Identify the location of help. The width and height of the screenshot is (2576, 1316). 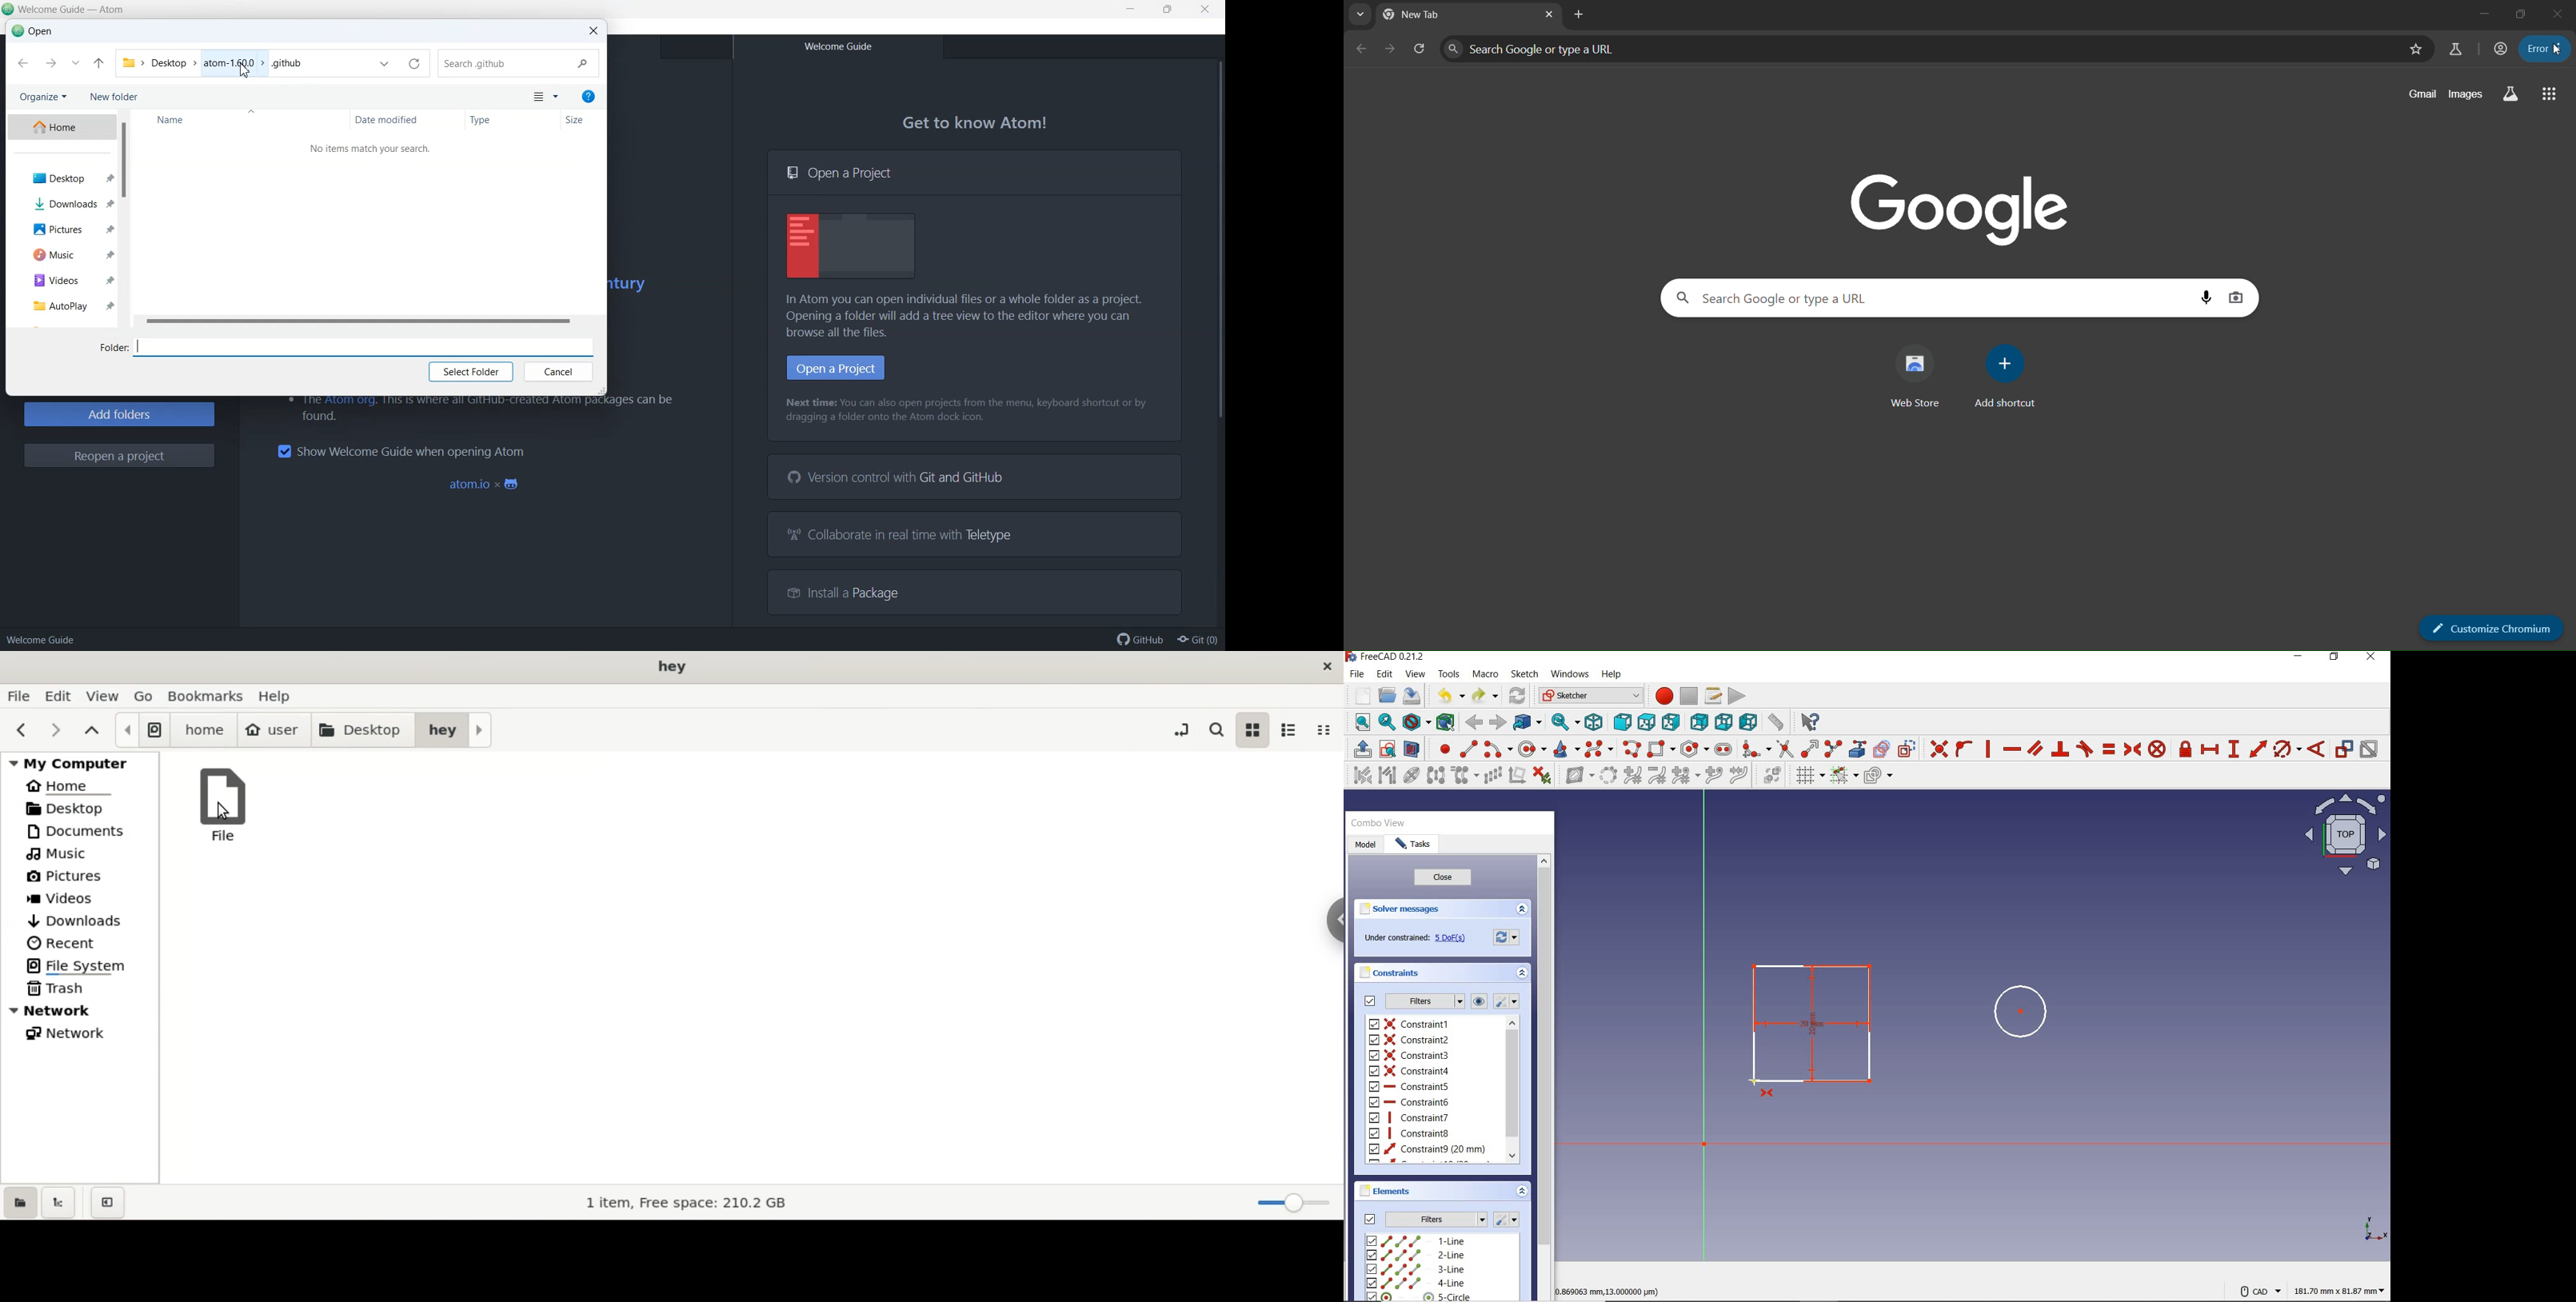
(1612, 675).